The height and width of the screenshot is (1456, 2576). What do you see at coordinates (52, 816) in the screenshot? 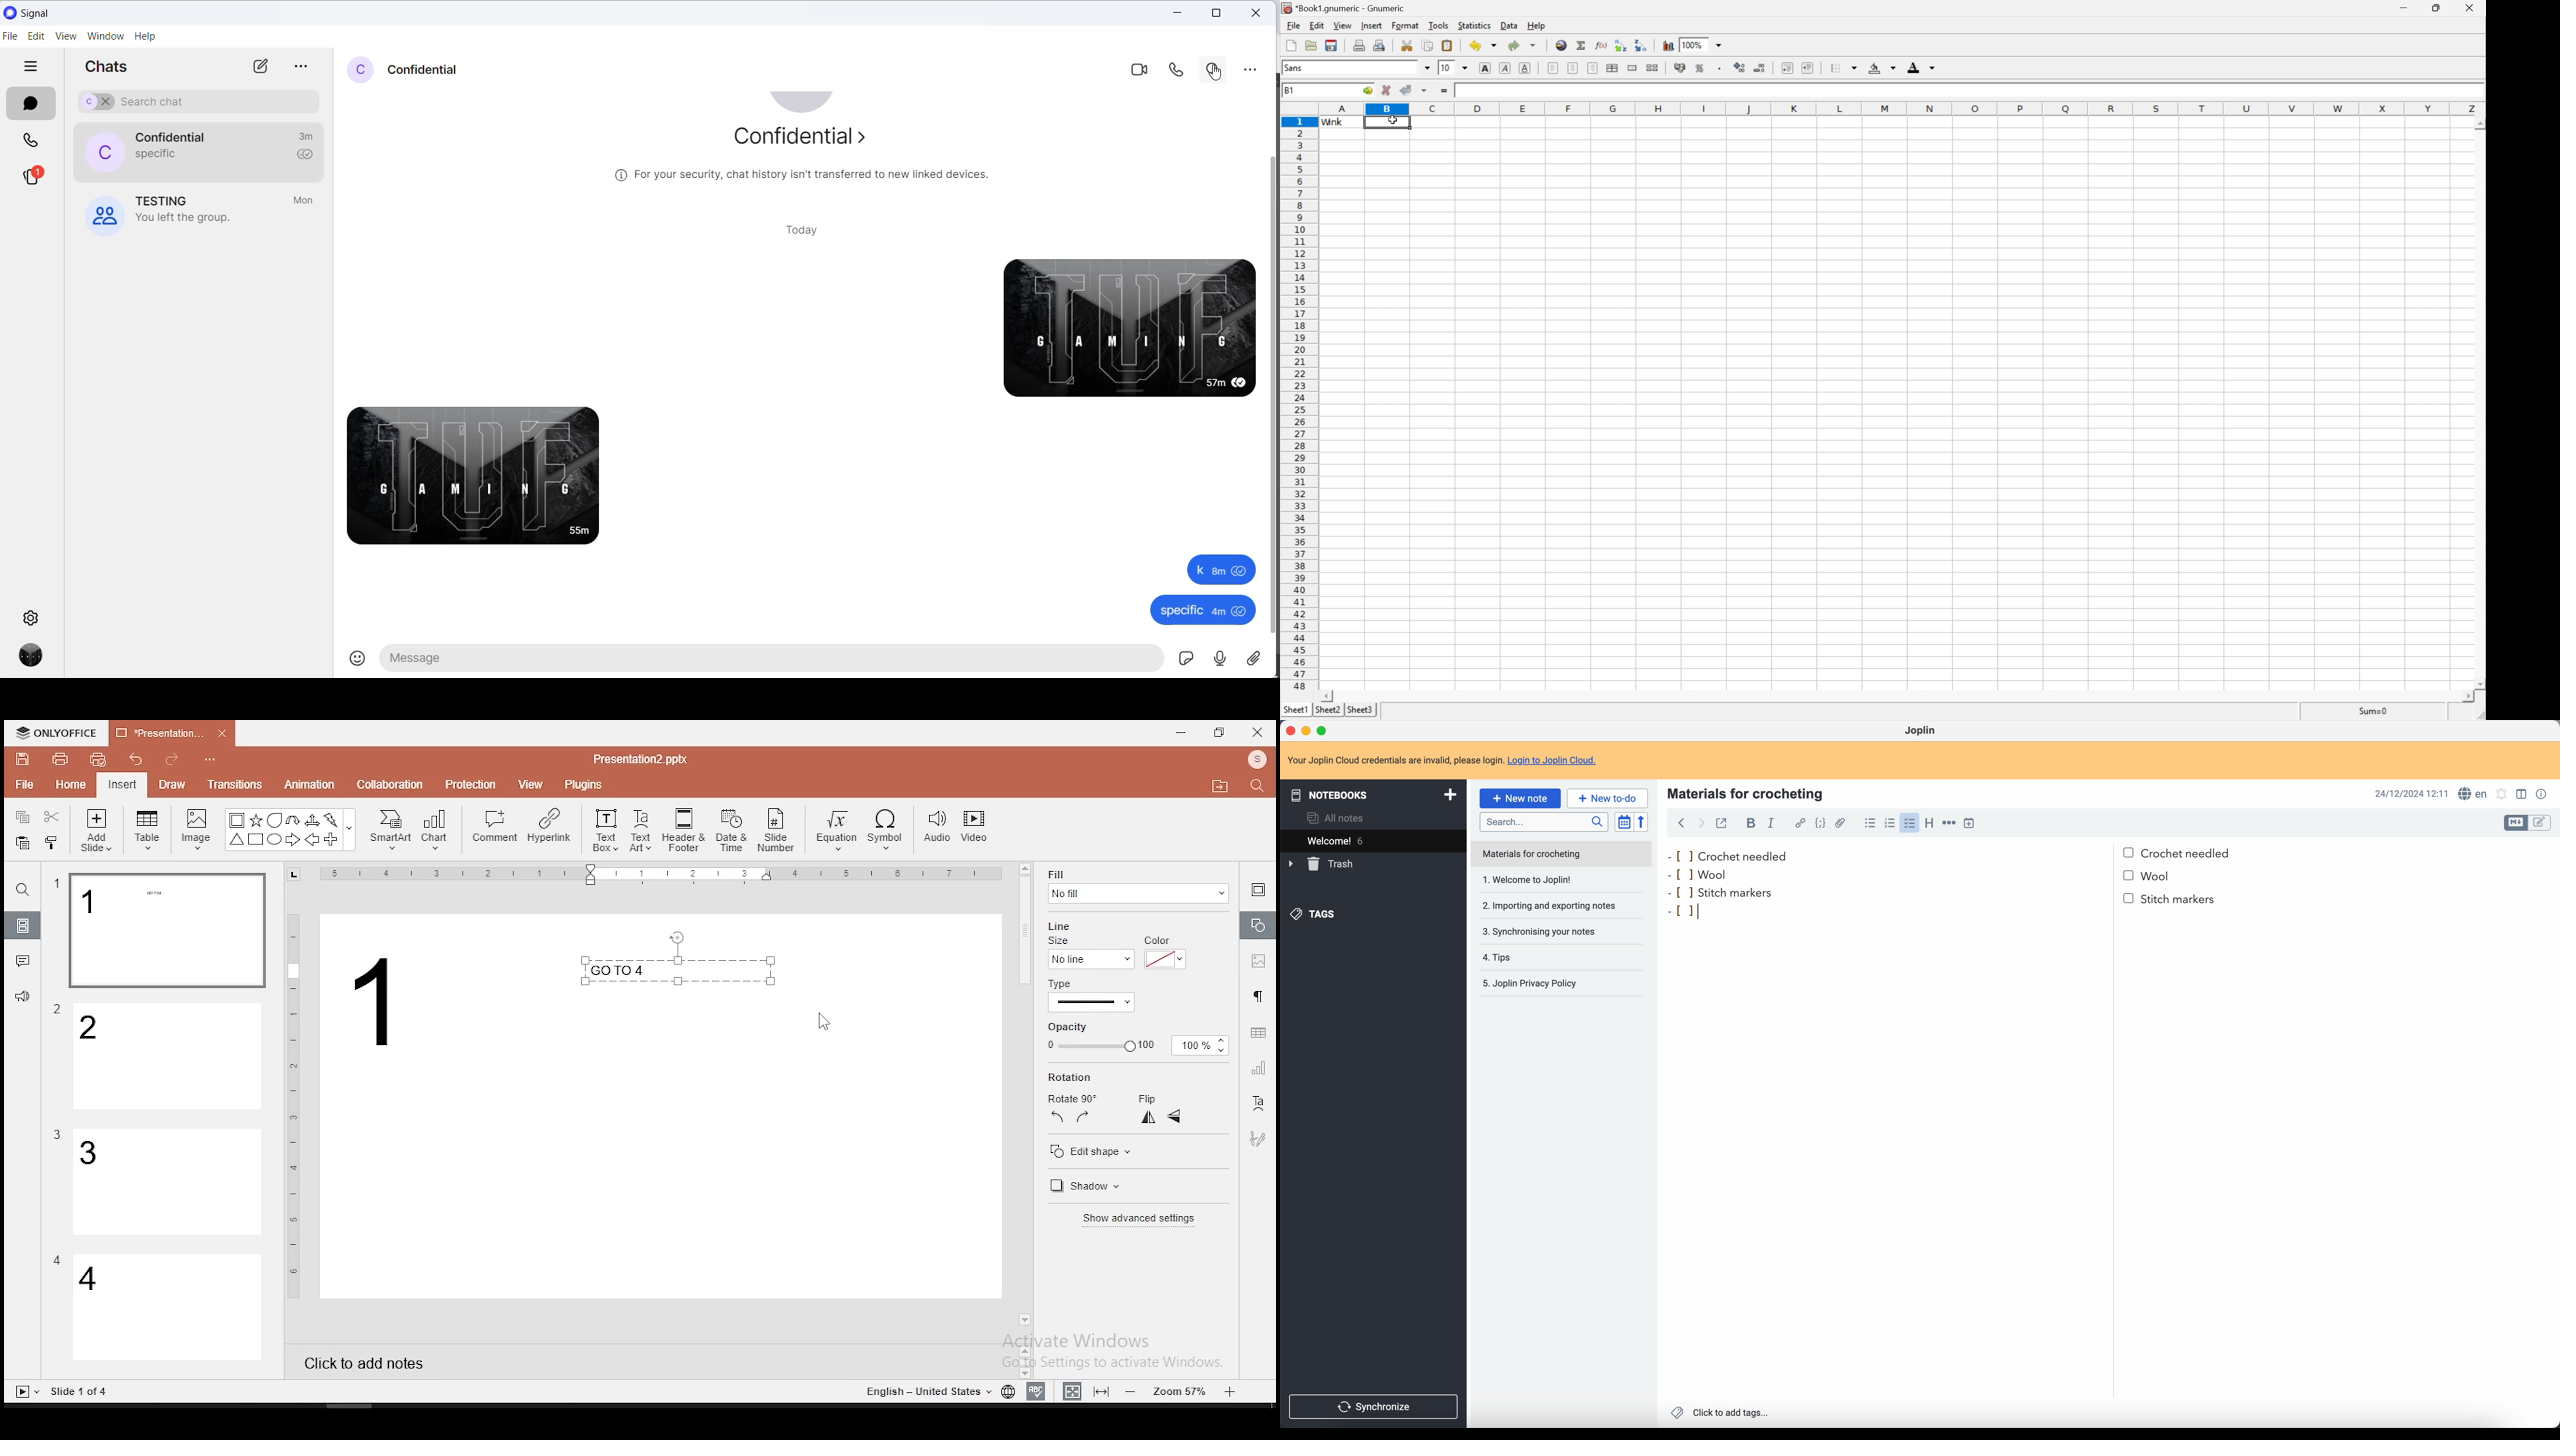
I see `cut` at bounding box center [52, 816].